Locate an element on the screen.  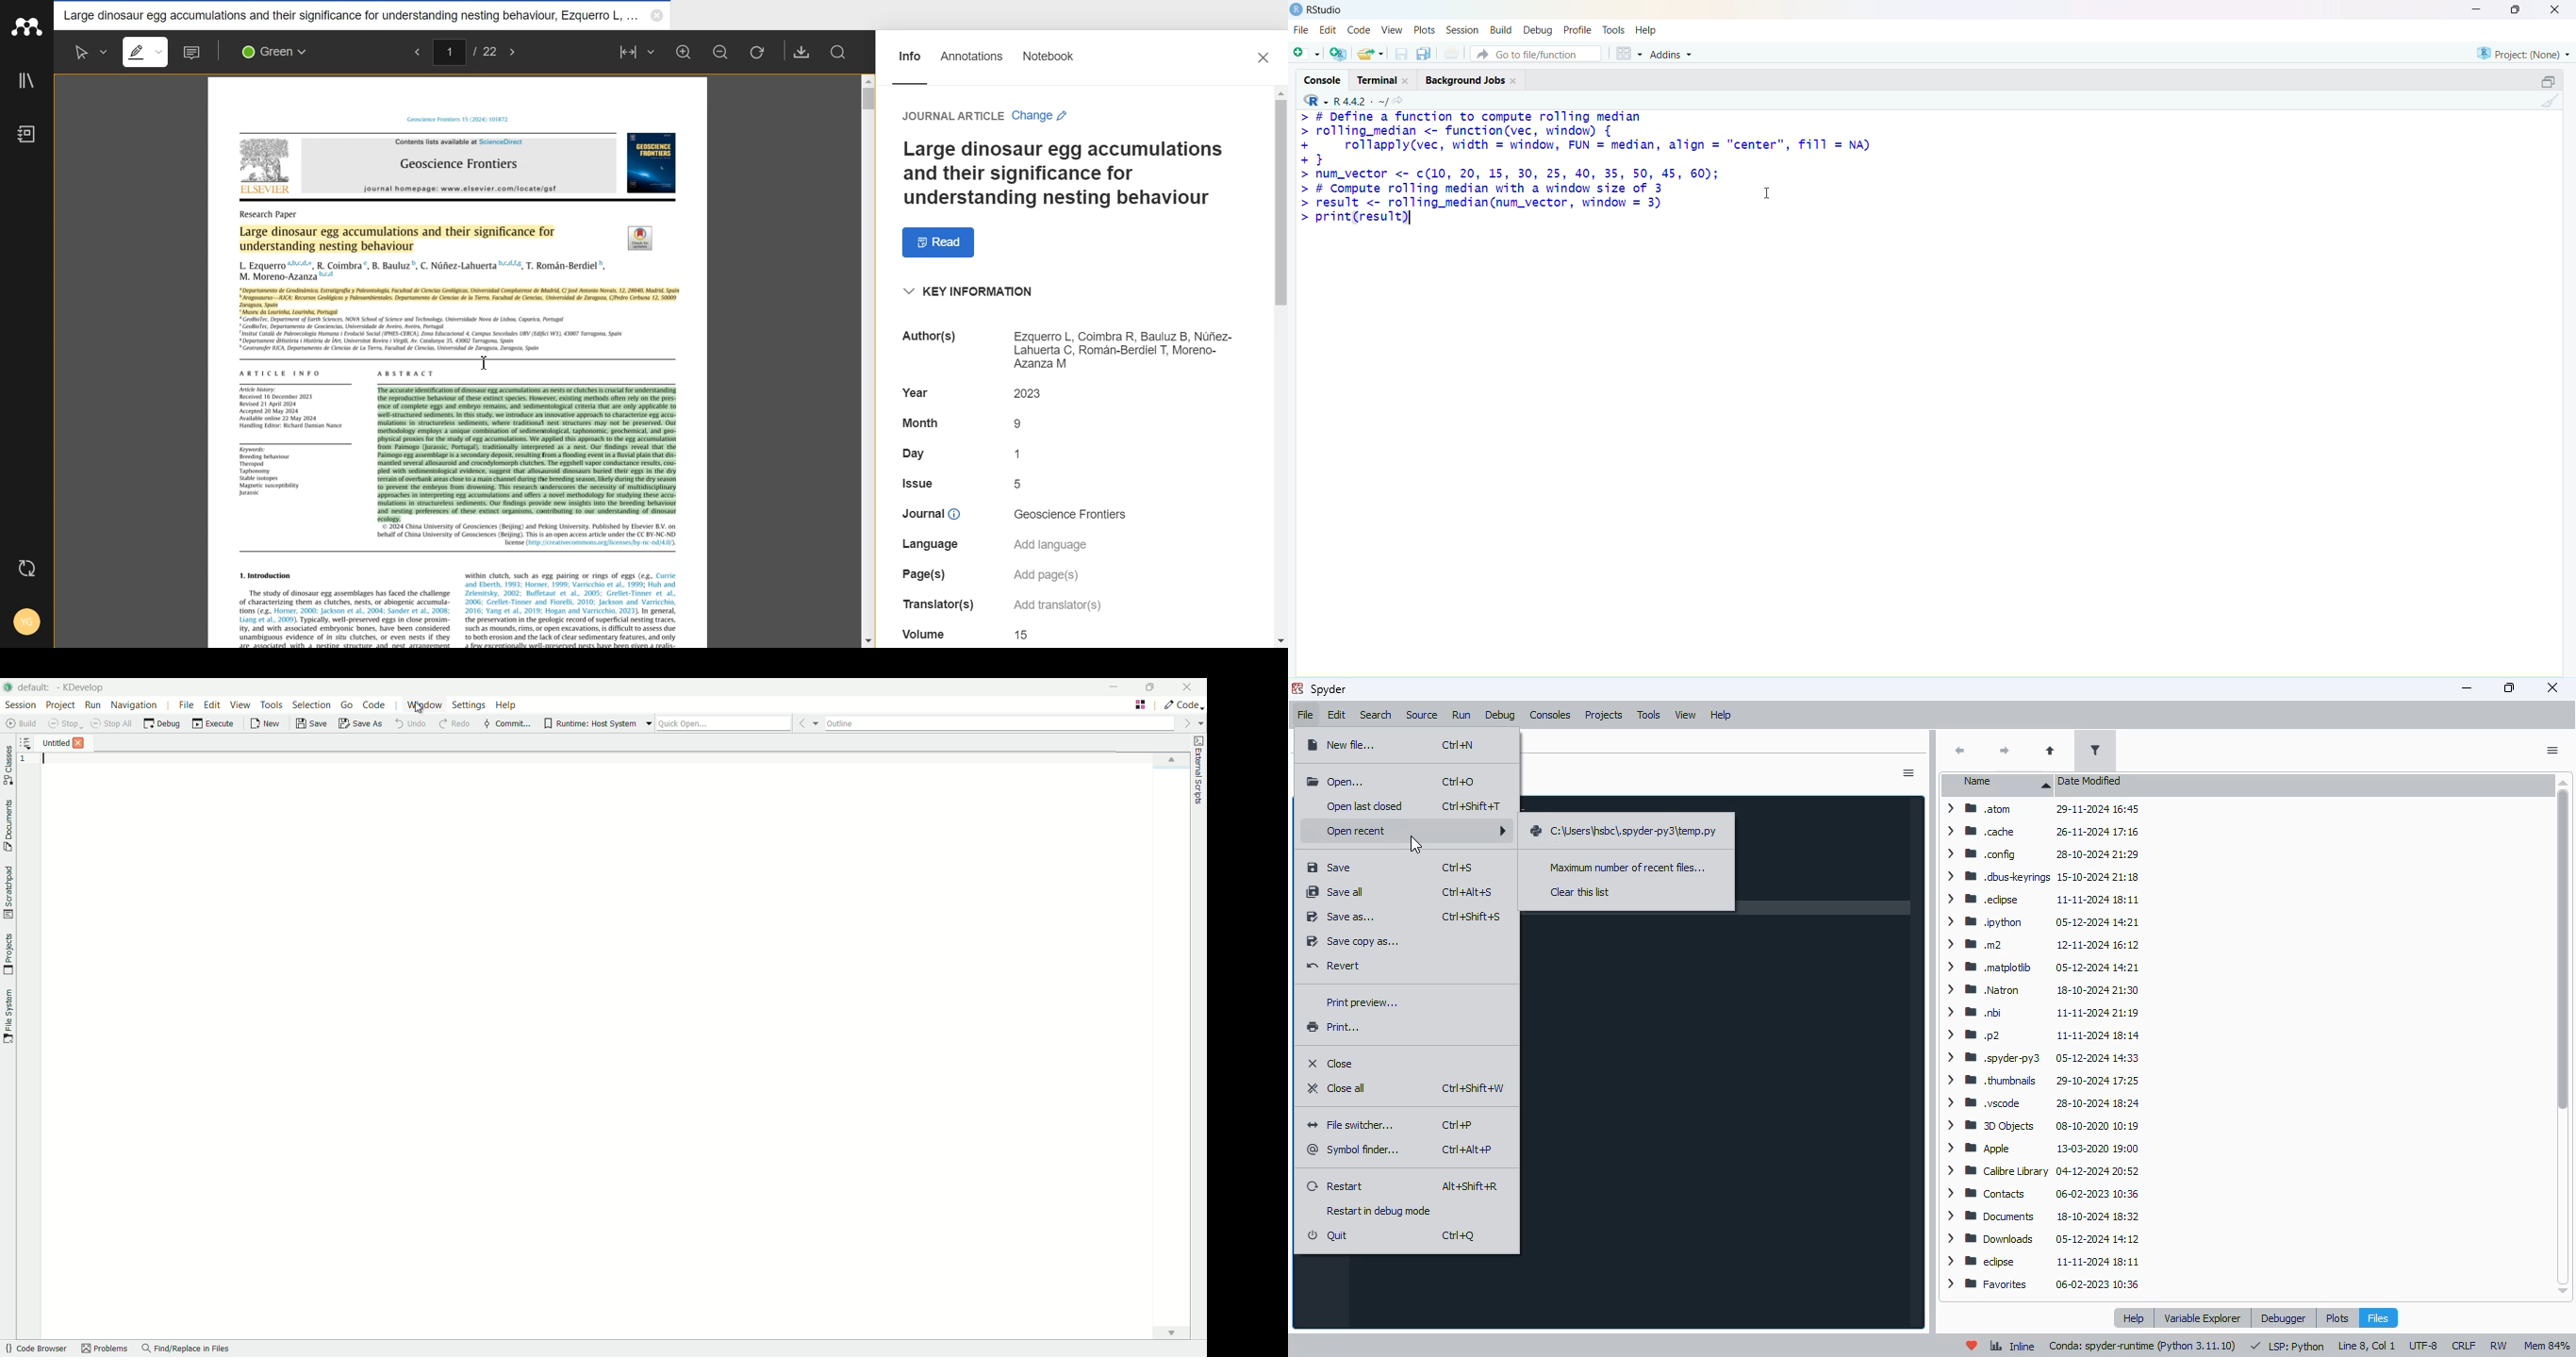
parent is located at coordinates (2050, 751).